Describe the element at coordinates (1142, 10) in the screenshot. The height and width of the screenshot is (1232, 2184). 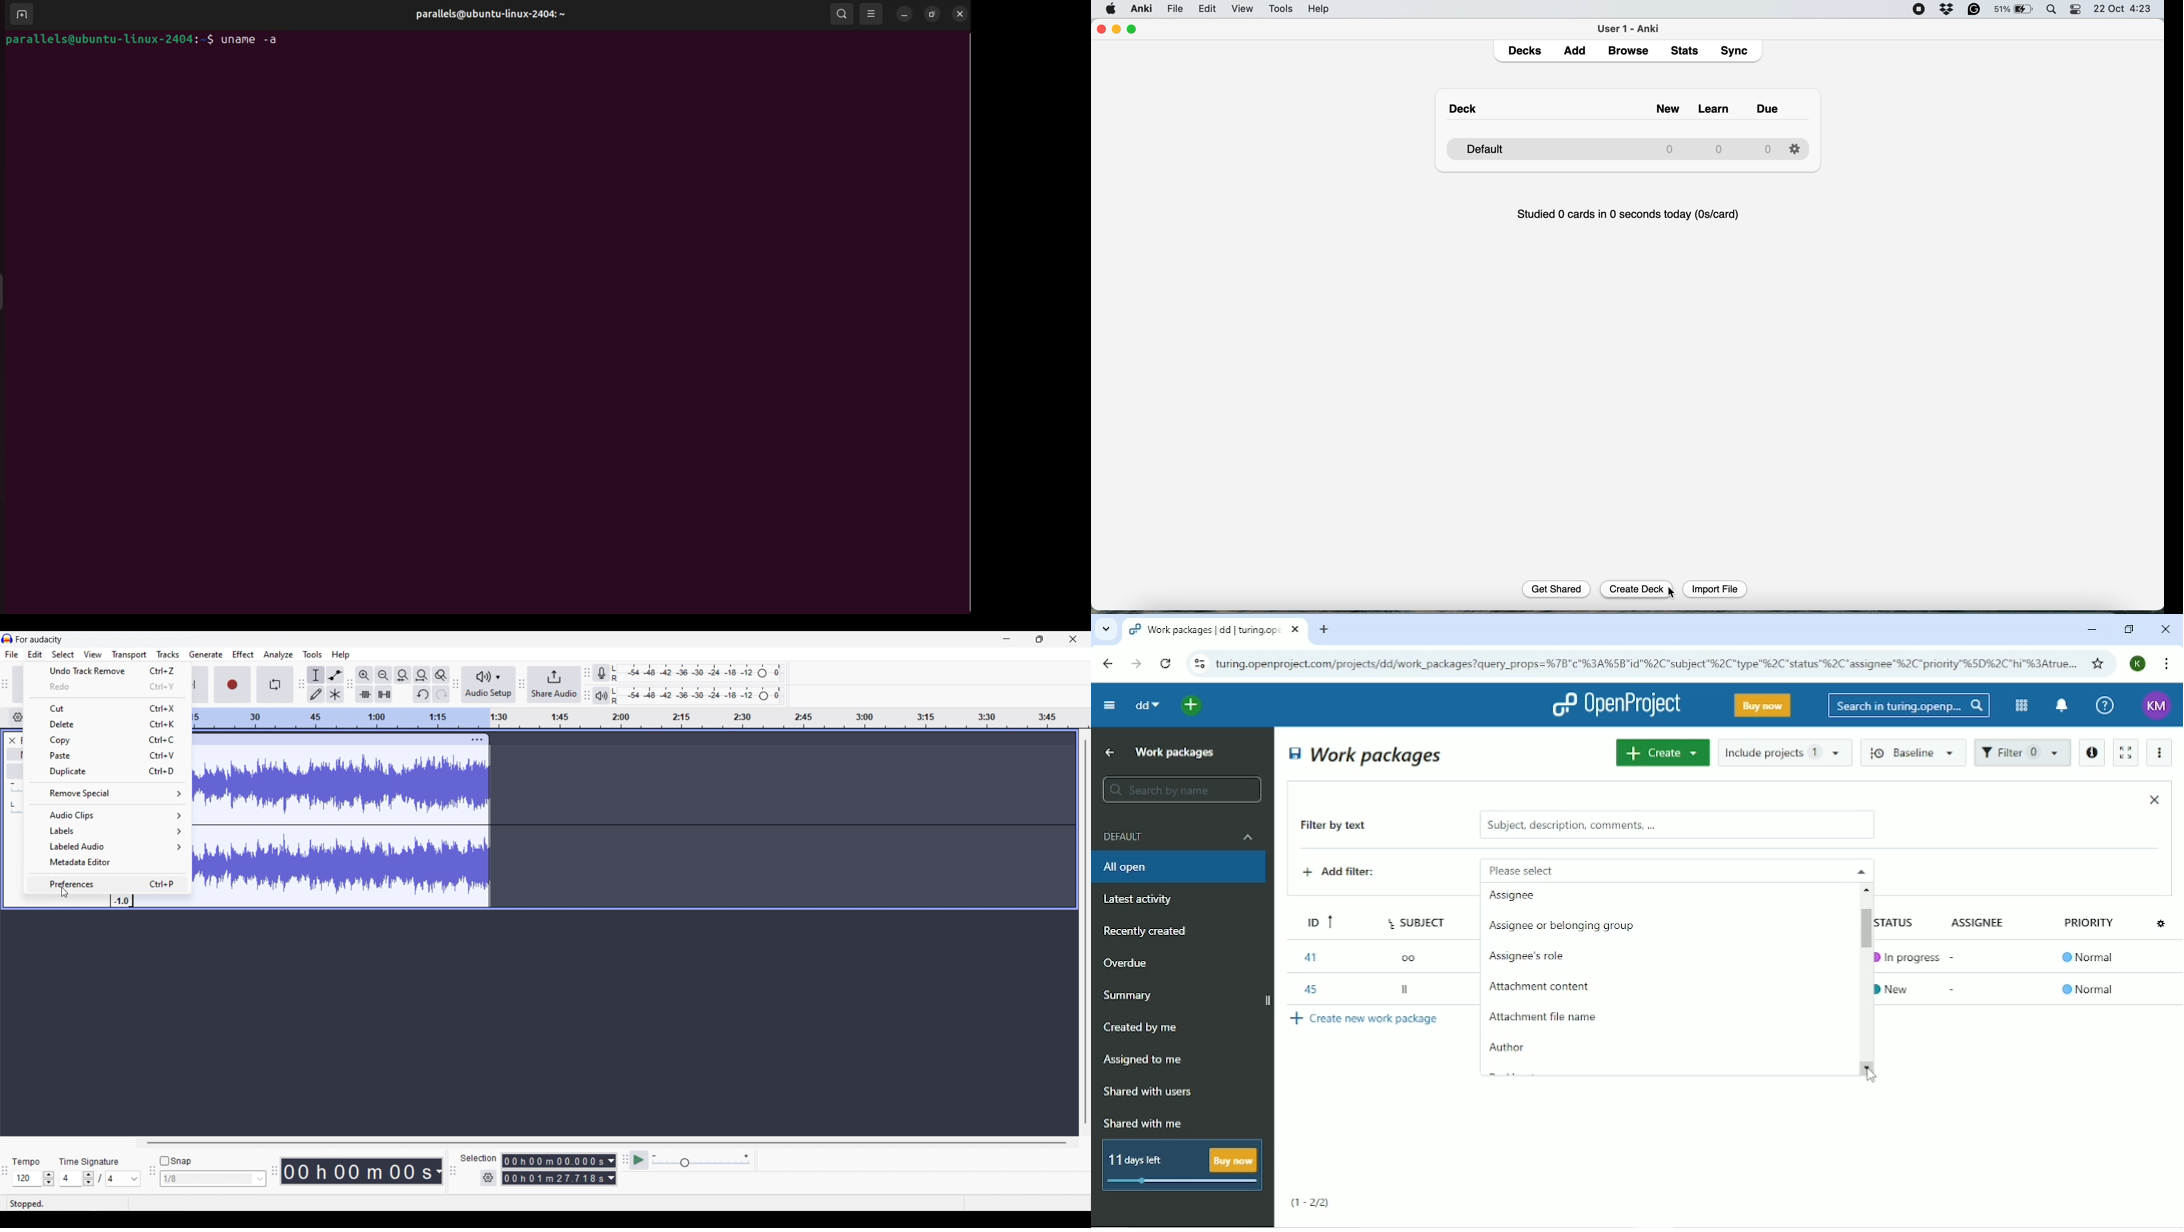
I see `anki` at that location.